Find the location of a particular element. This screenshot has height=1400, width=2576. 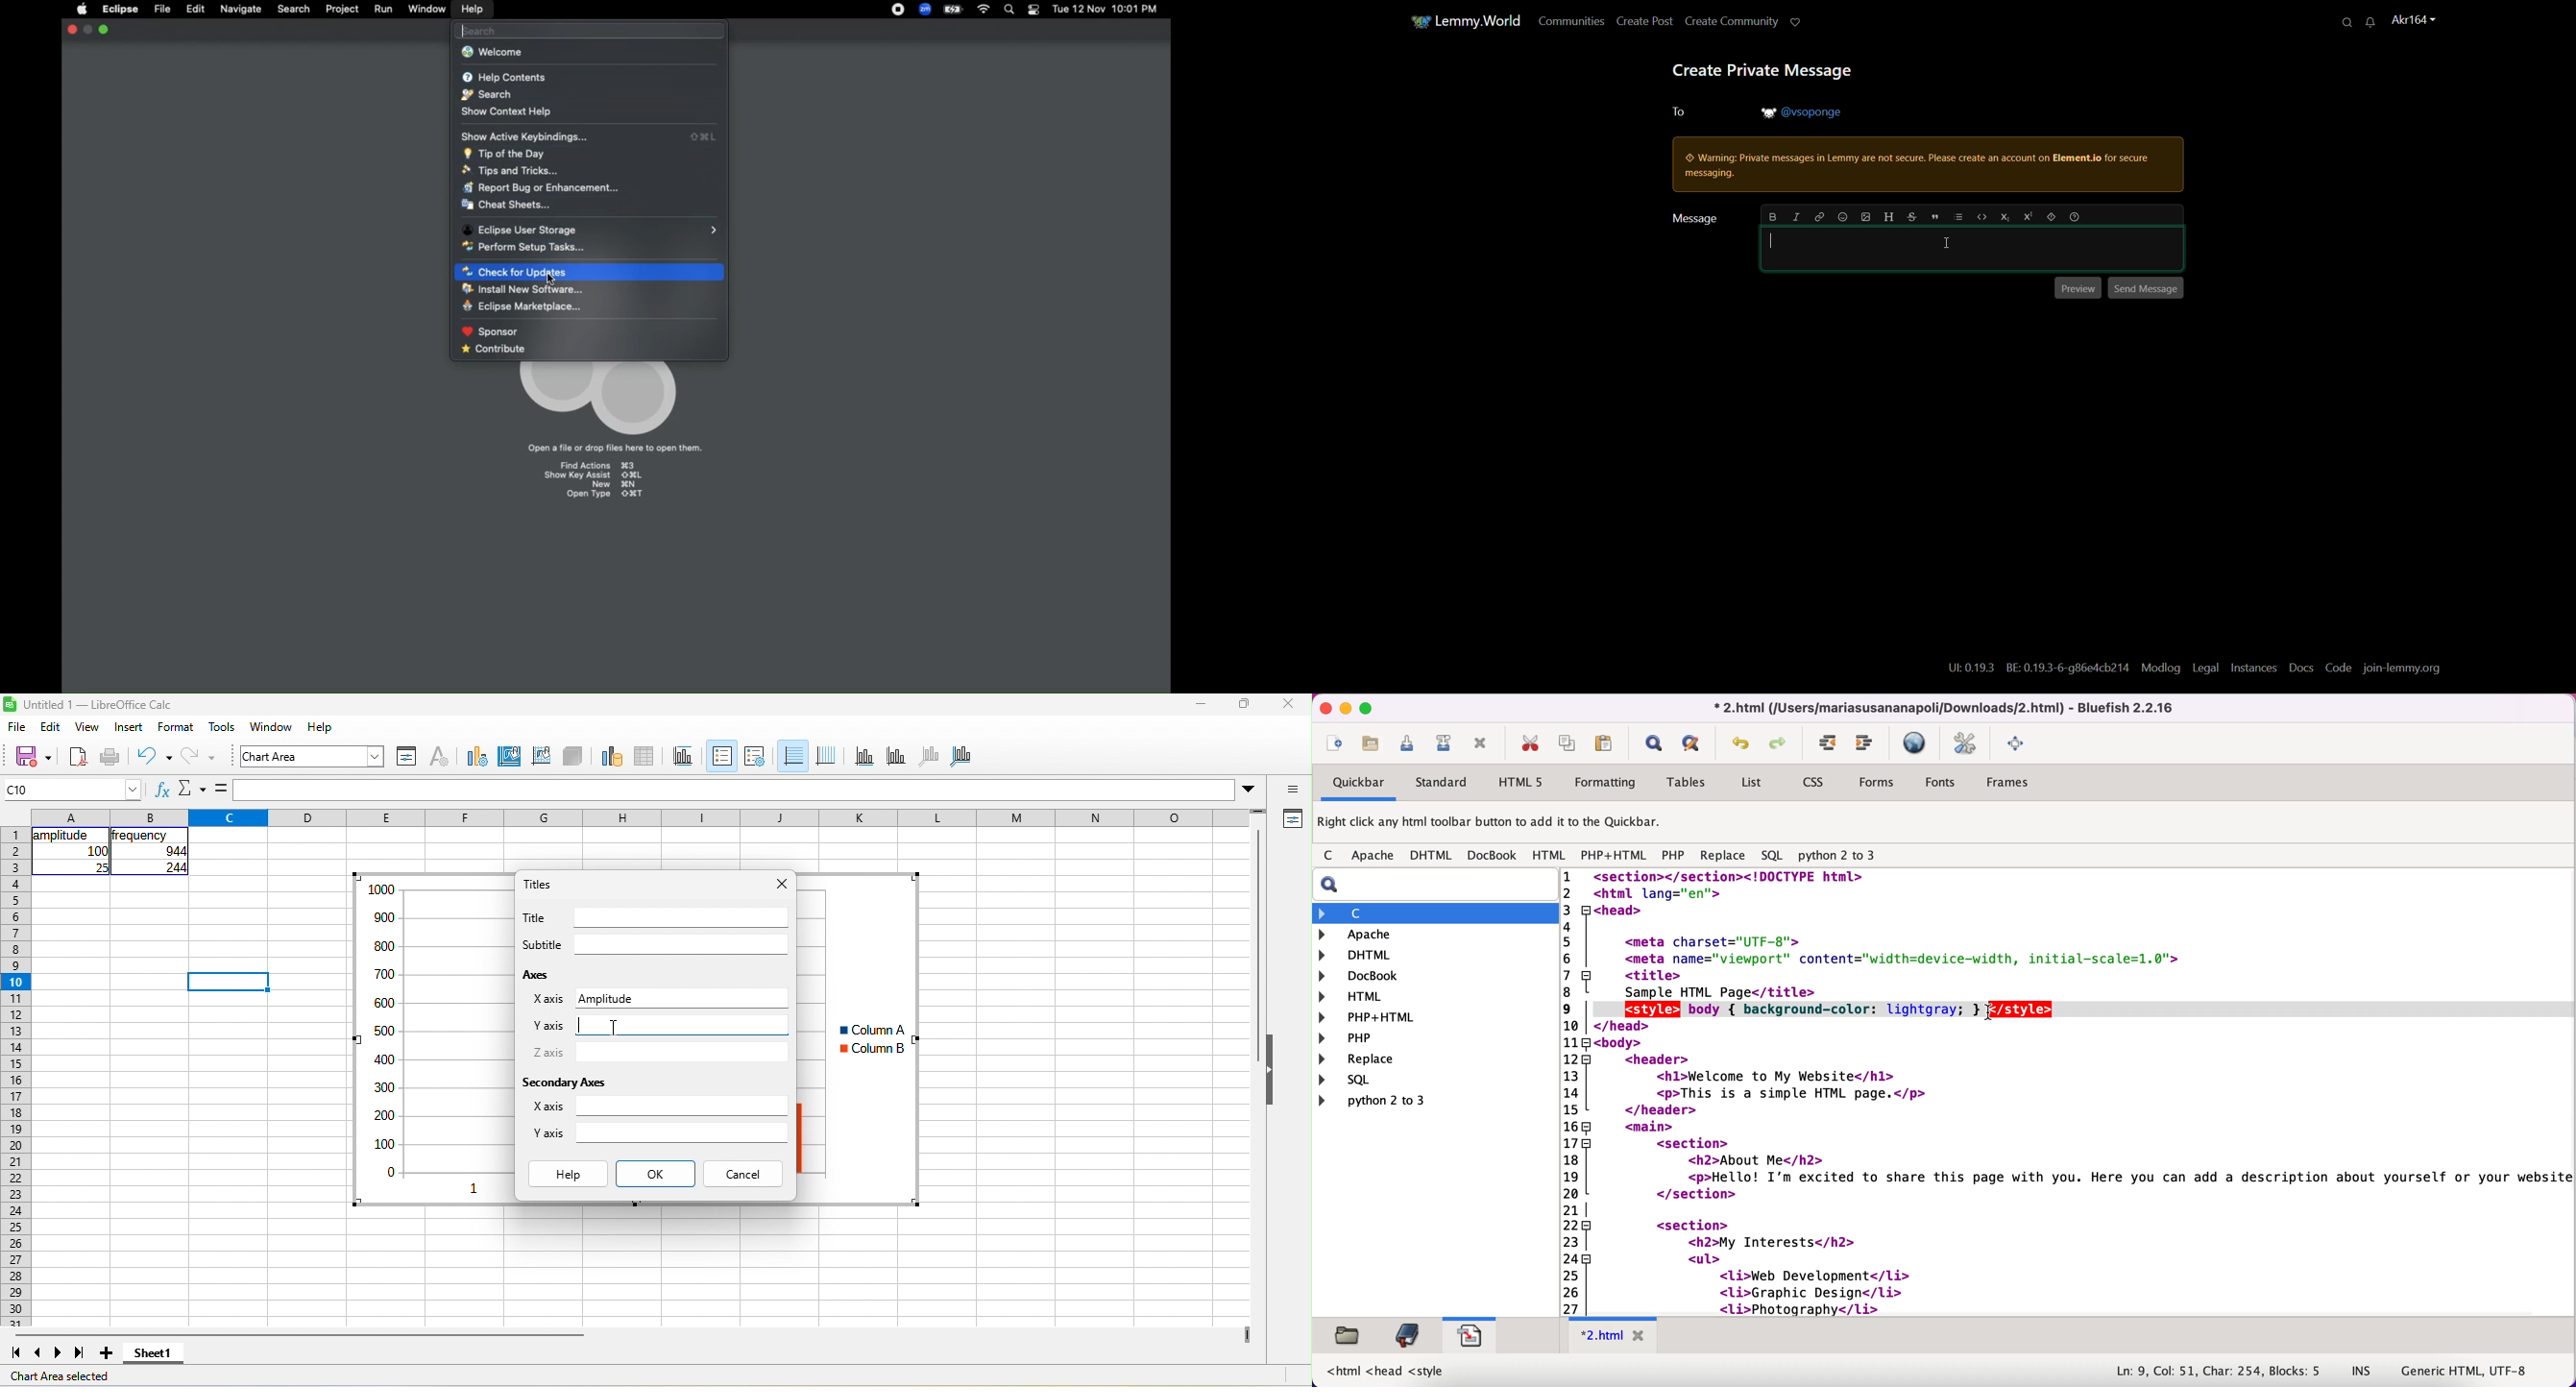

preview is located at coordinates (2077, 288).